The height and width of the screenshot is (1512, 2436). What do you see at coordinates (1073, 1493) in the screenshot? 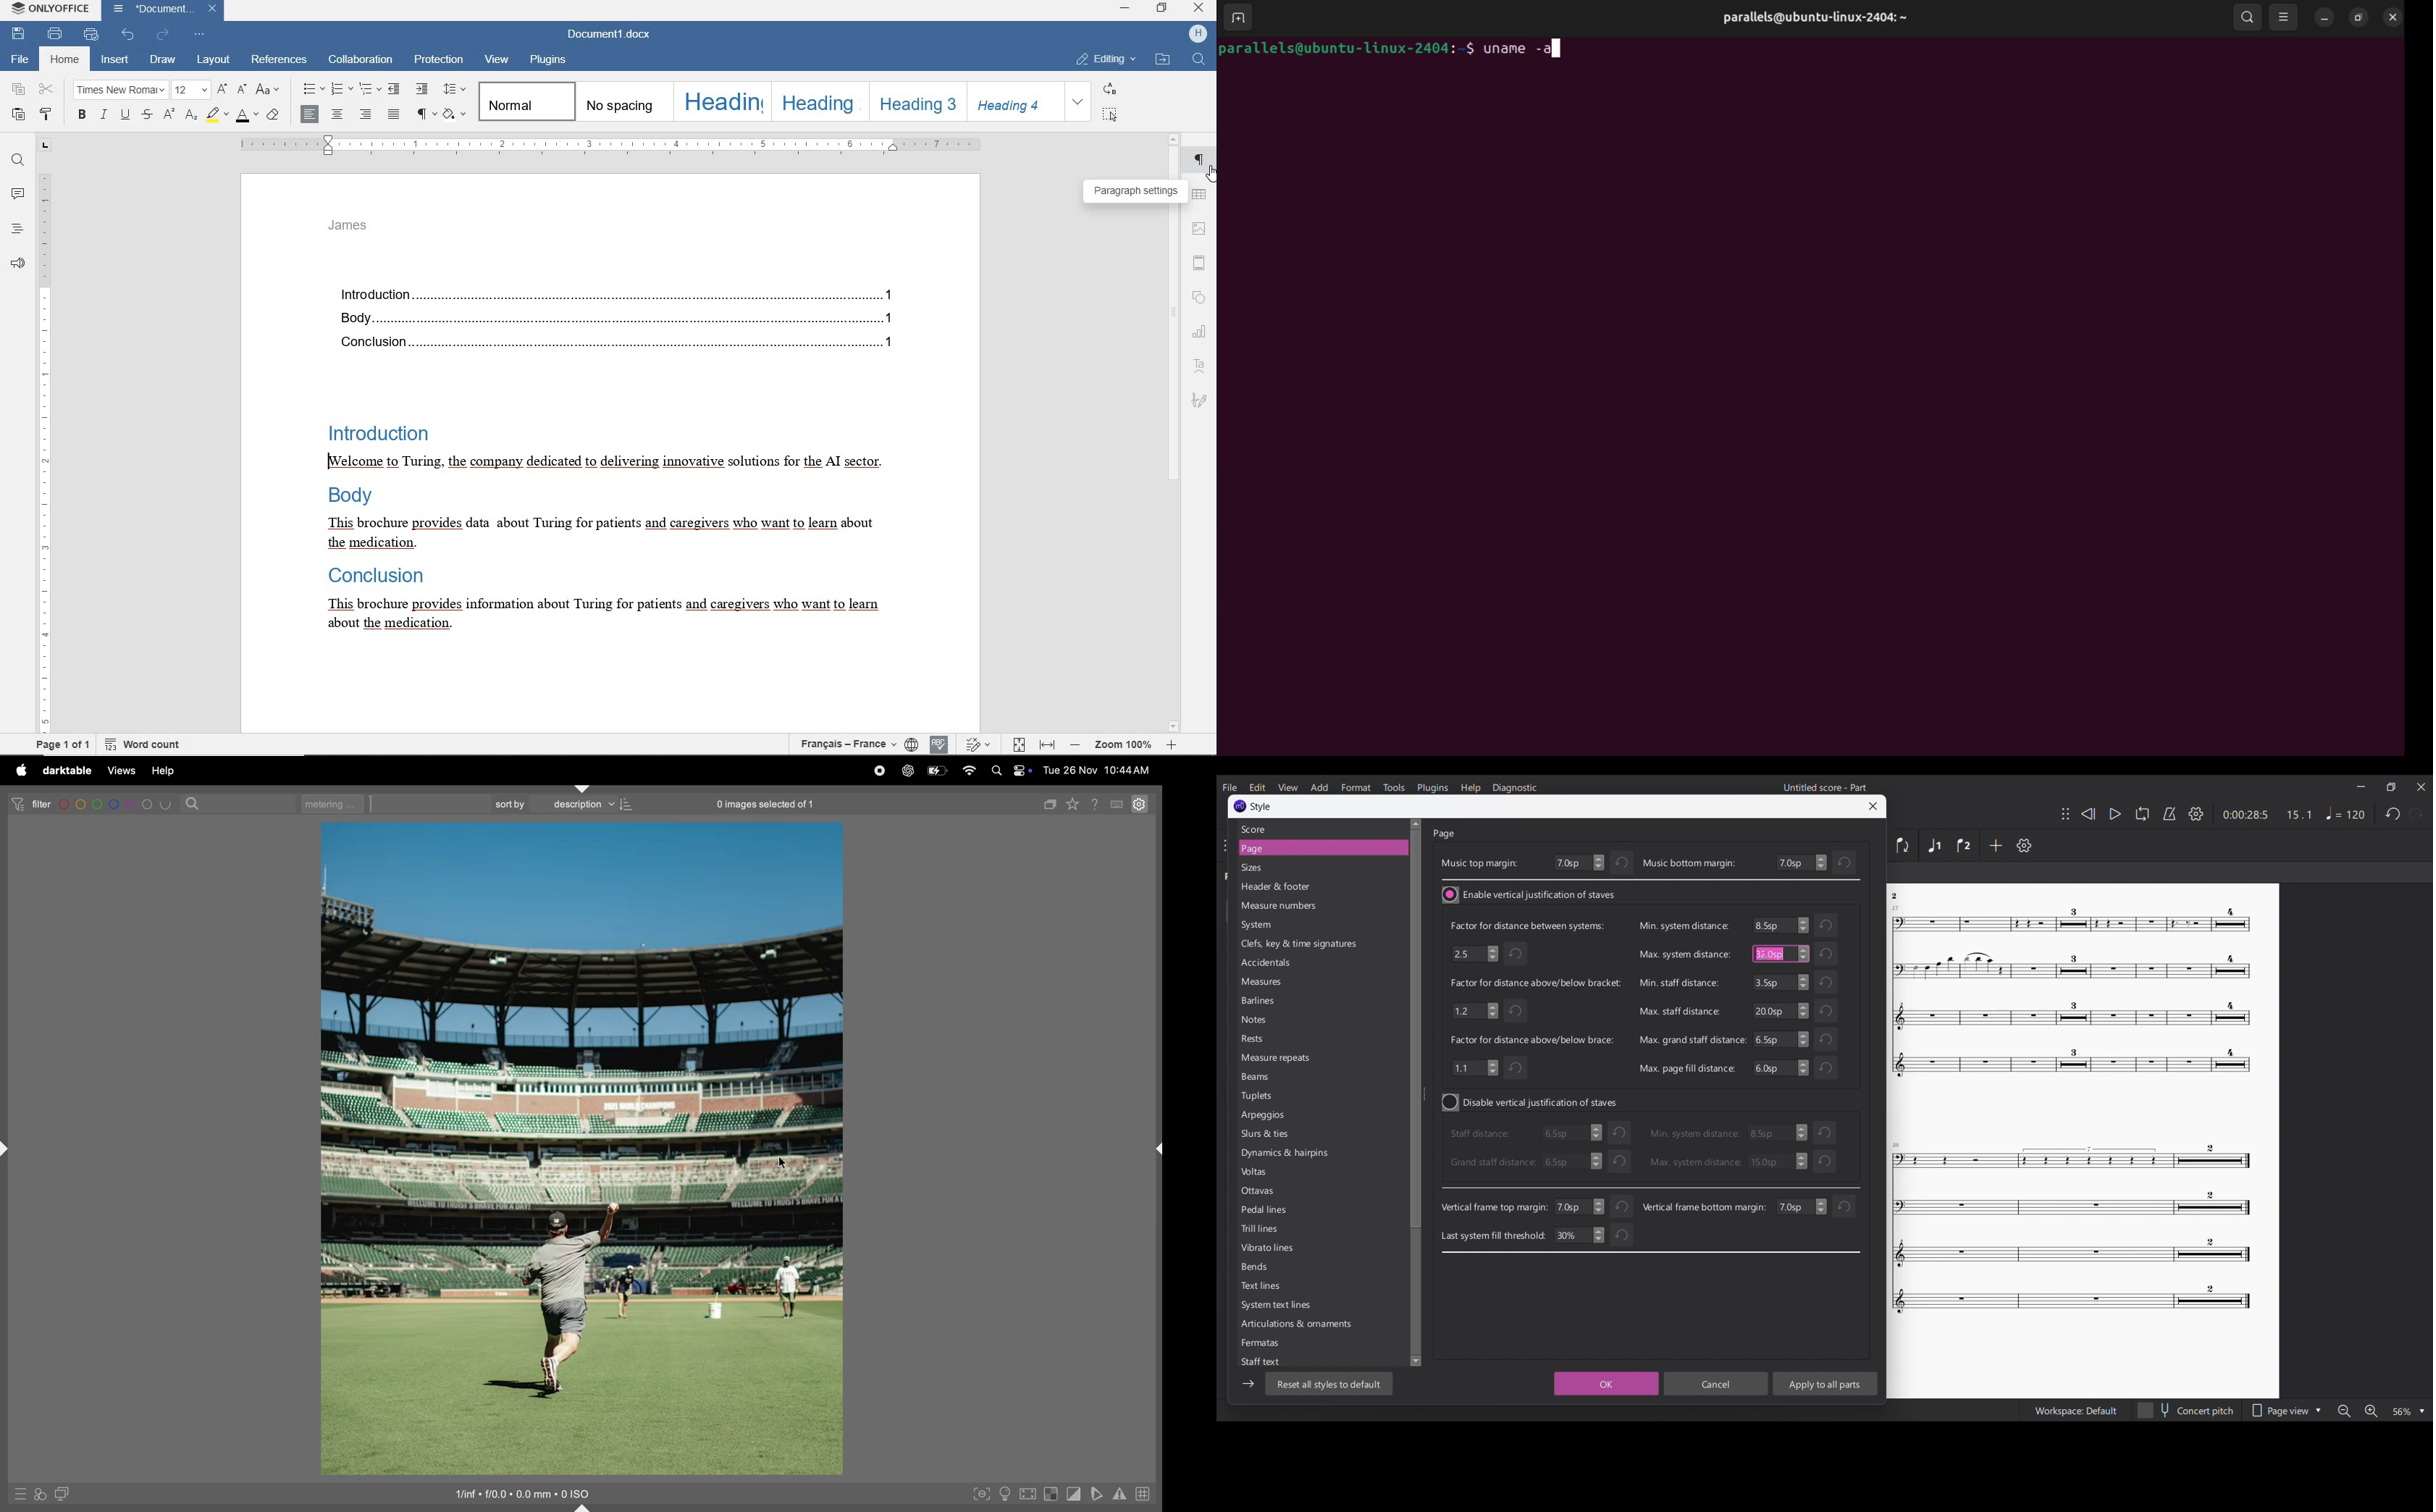
I see `toggle cliping indications` at bounding box center [1073, 1493].